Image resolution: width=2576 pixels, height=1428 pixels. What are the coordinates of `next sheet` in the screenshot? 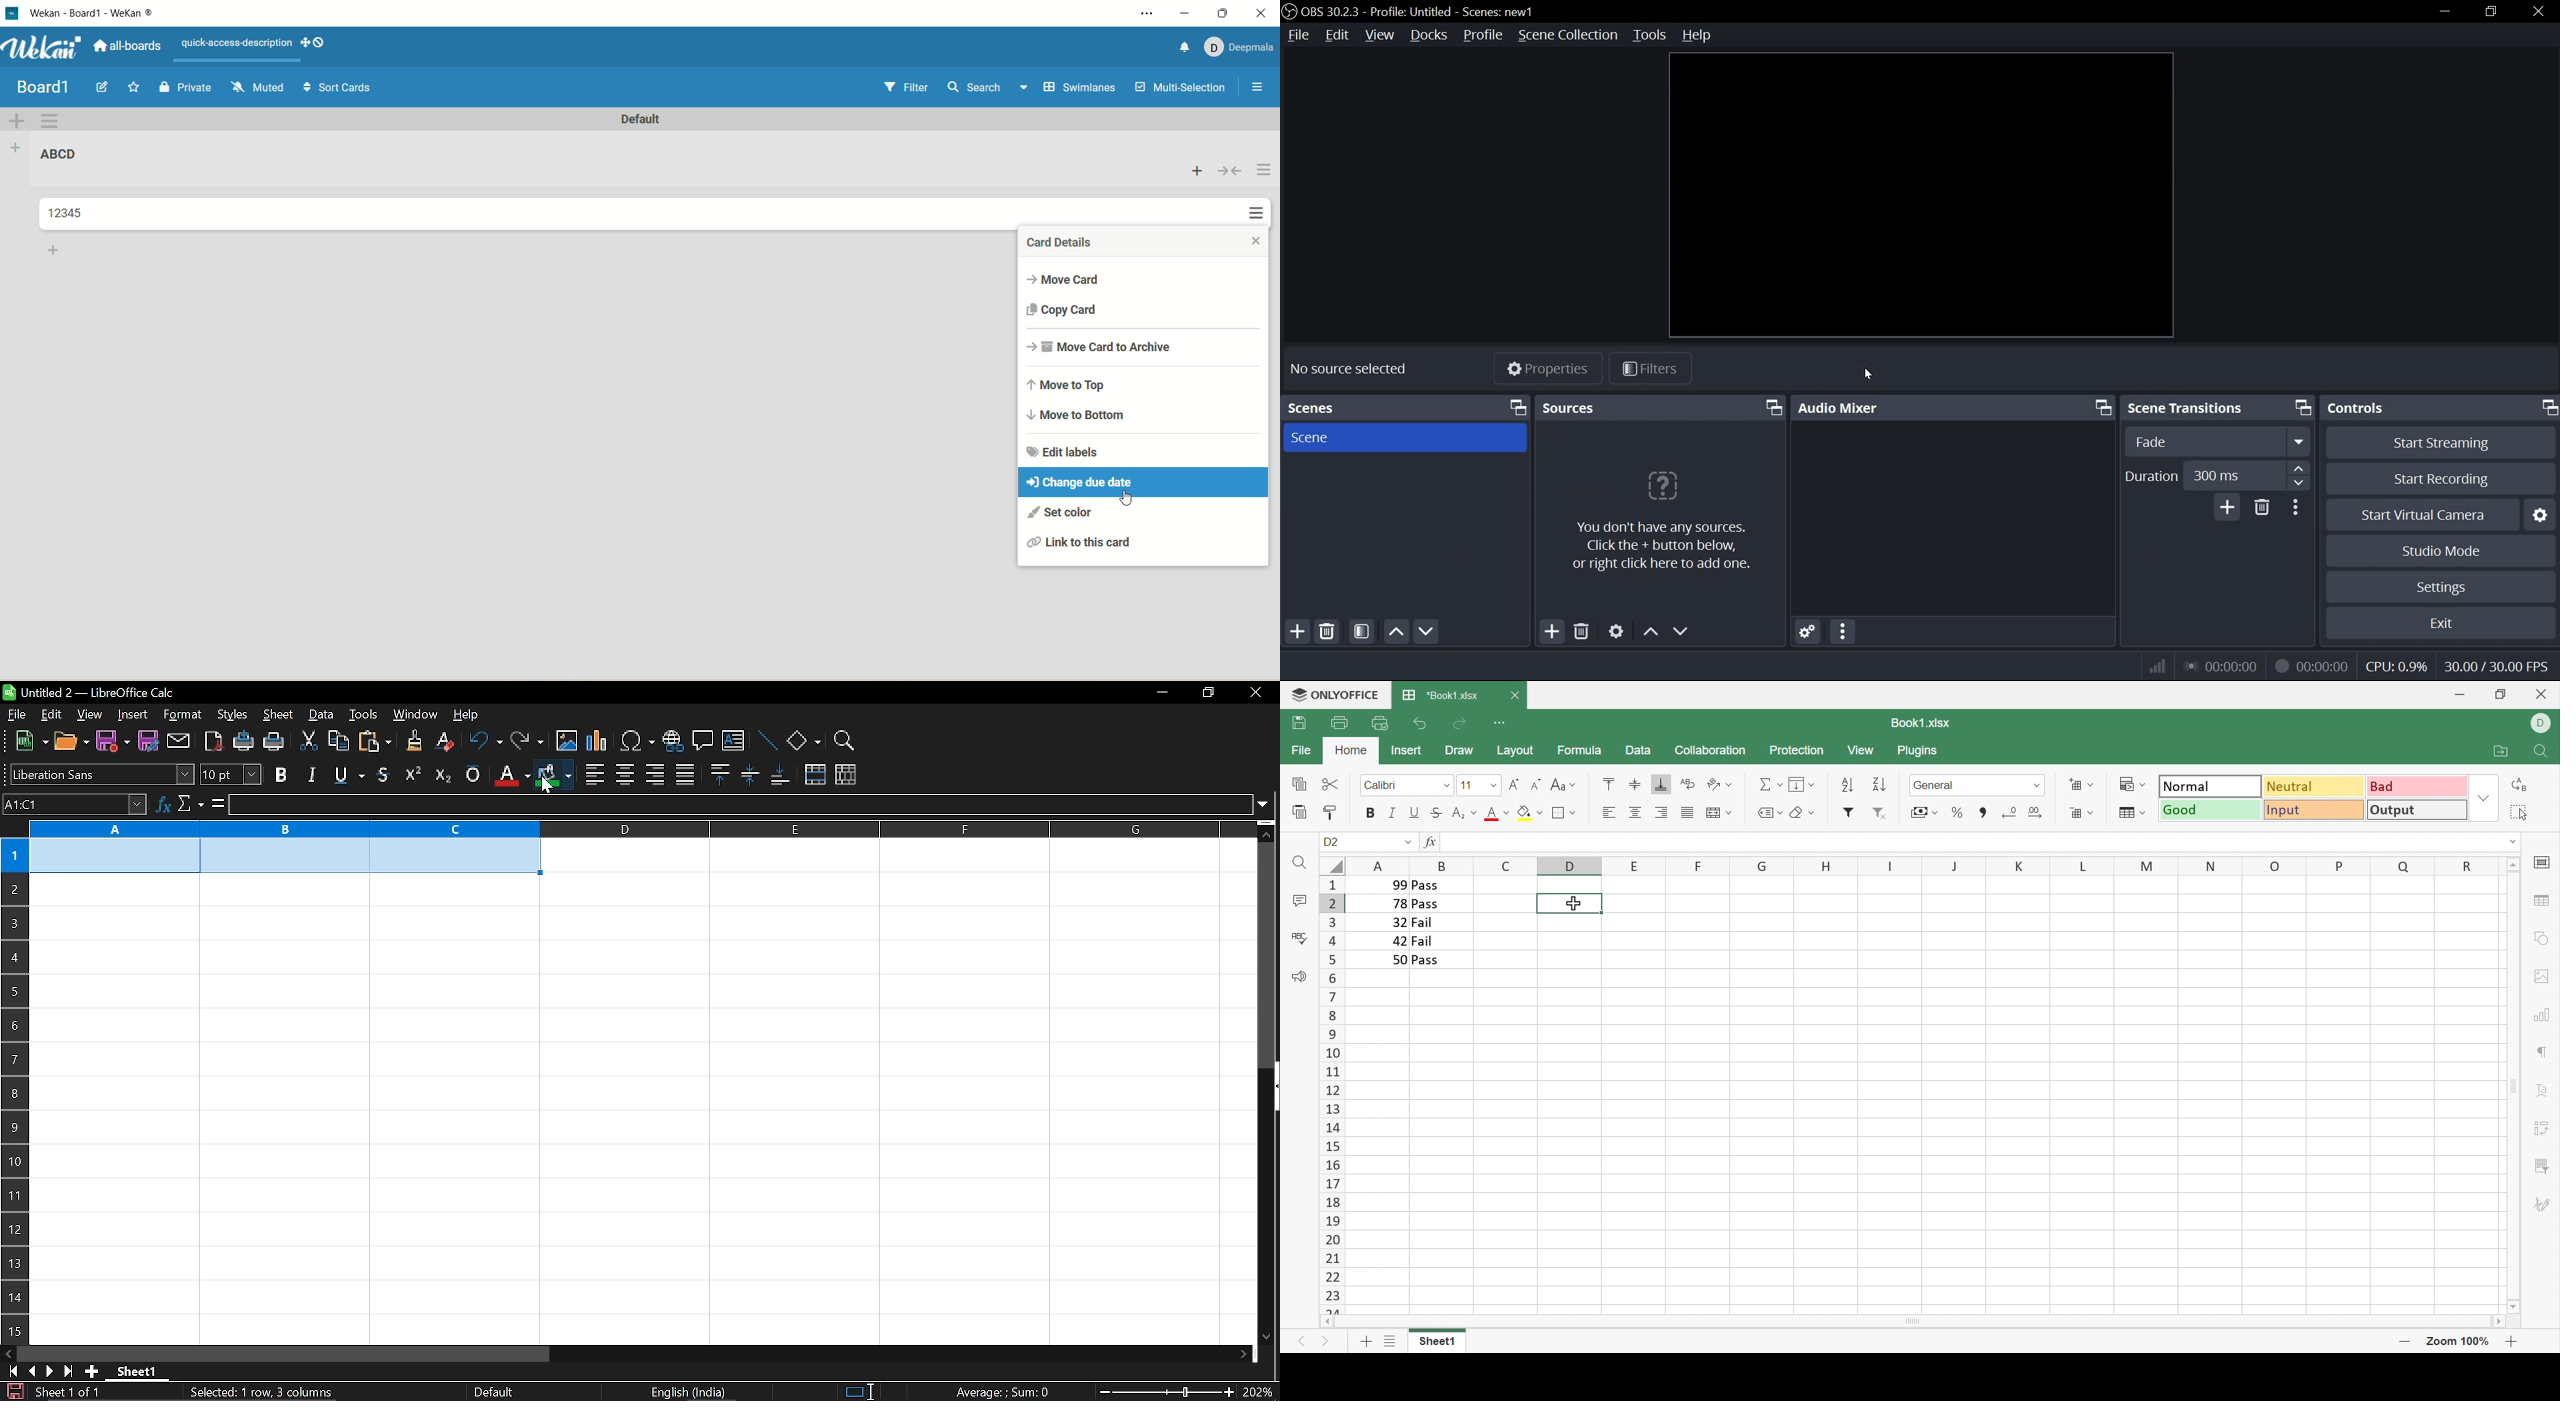 It's located at (48, 1371).